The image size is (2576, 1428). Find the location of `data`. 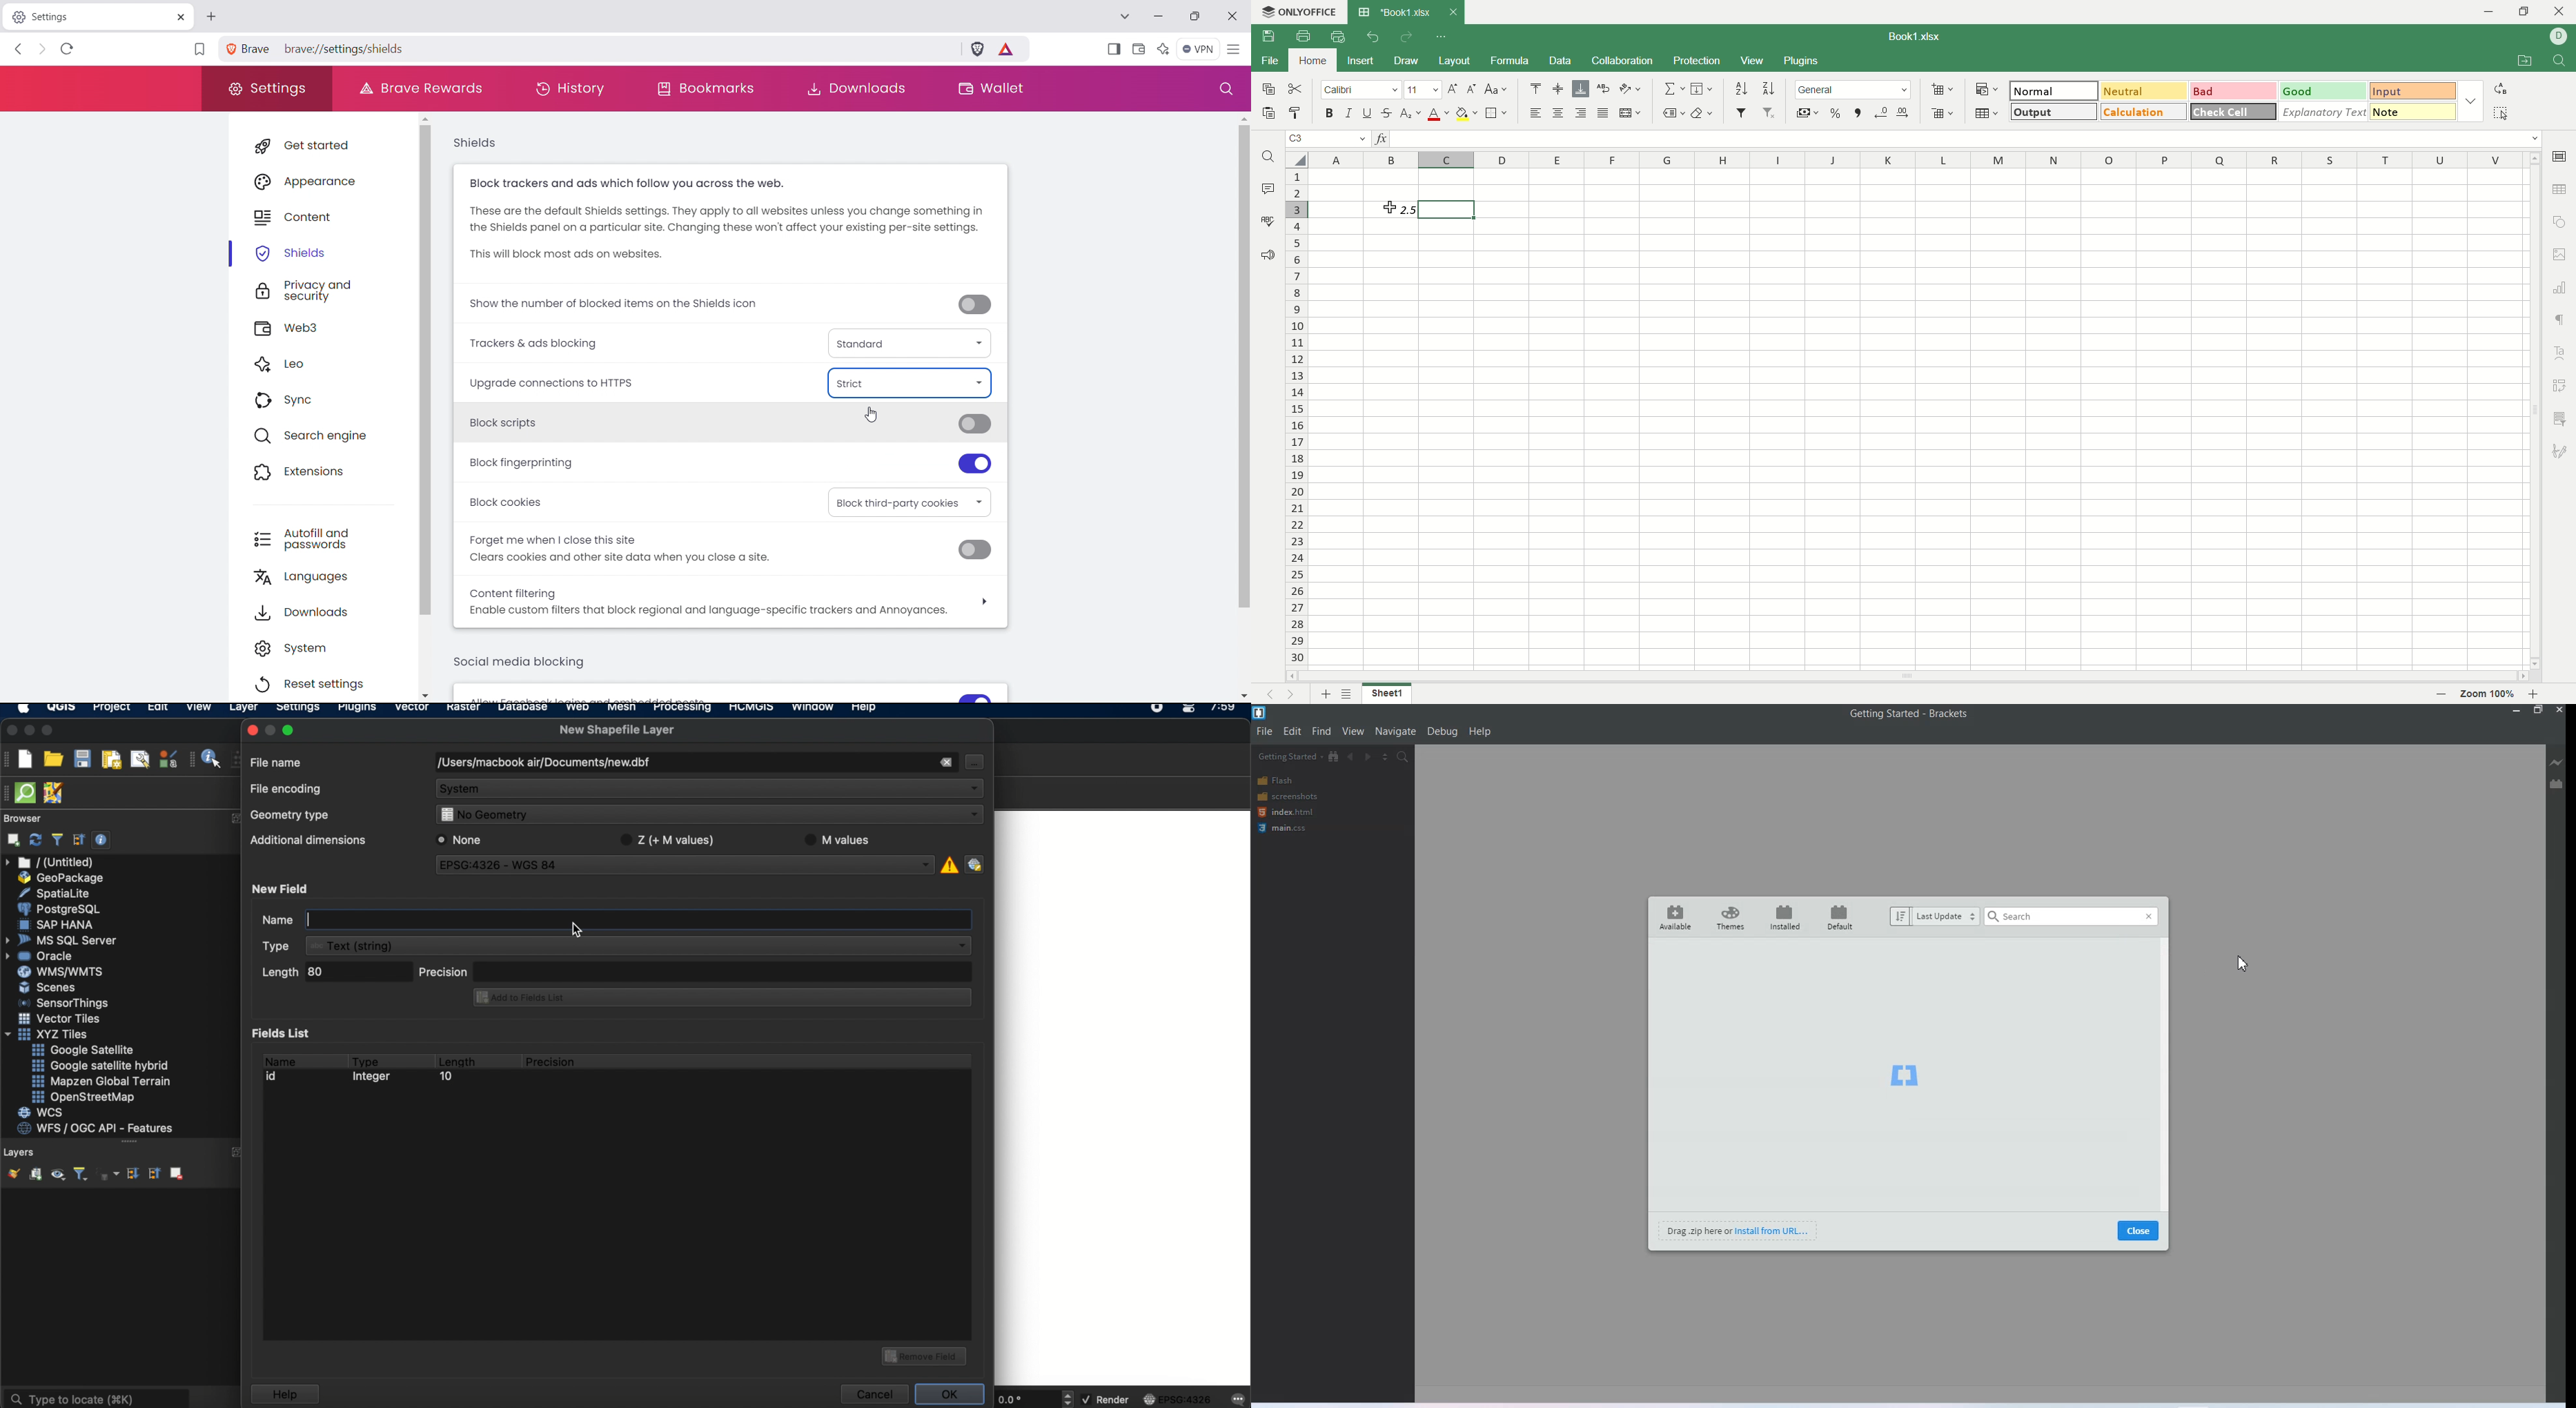

data is located at coordinates (1562, 61).